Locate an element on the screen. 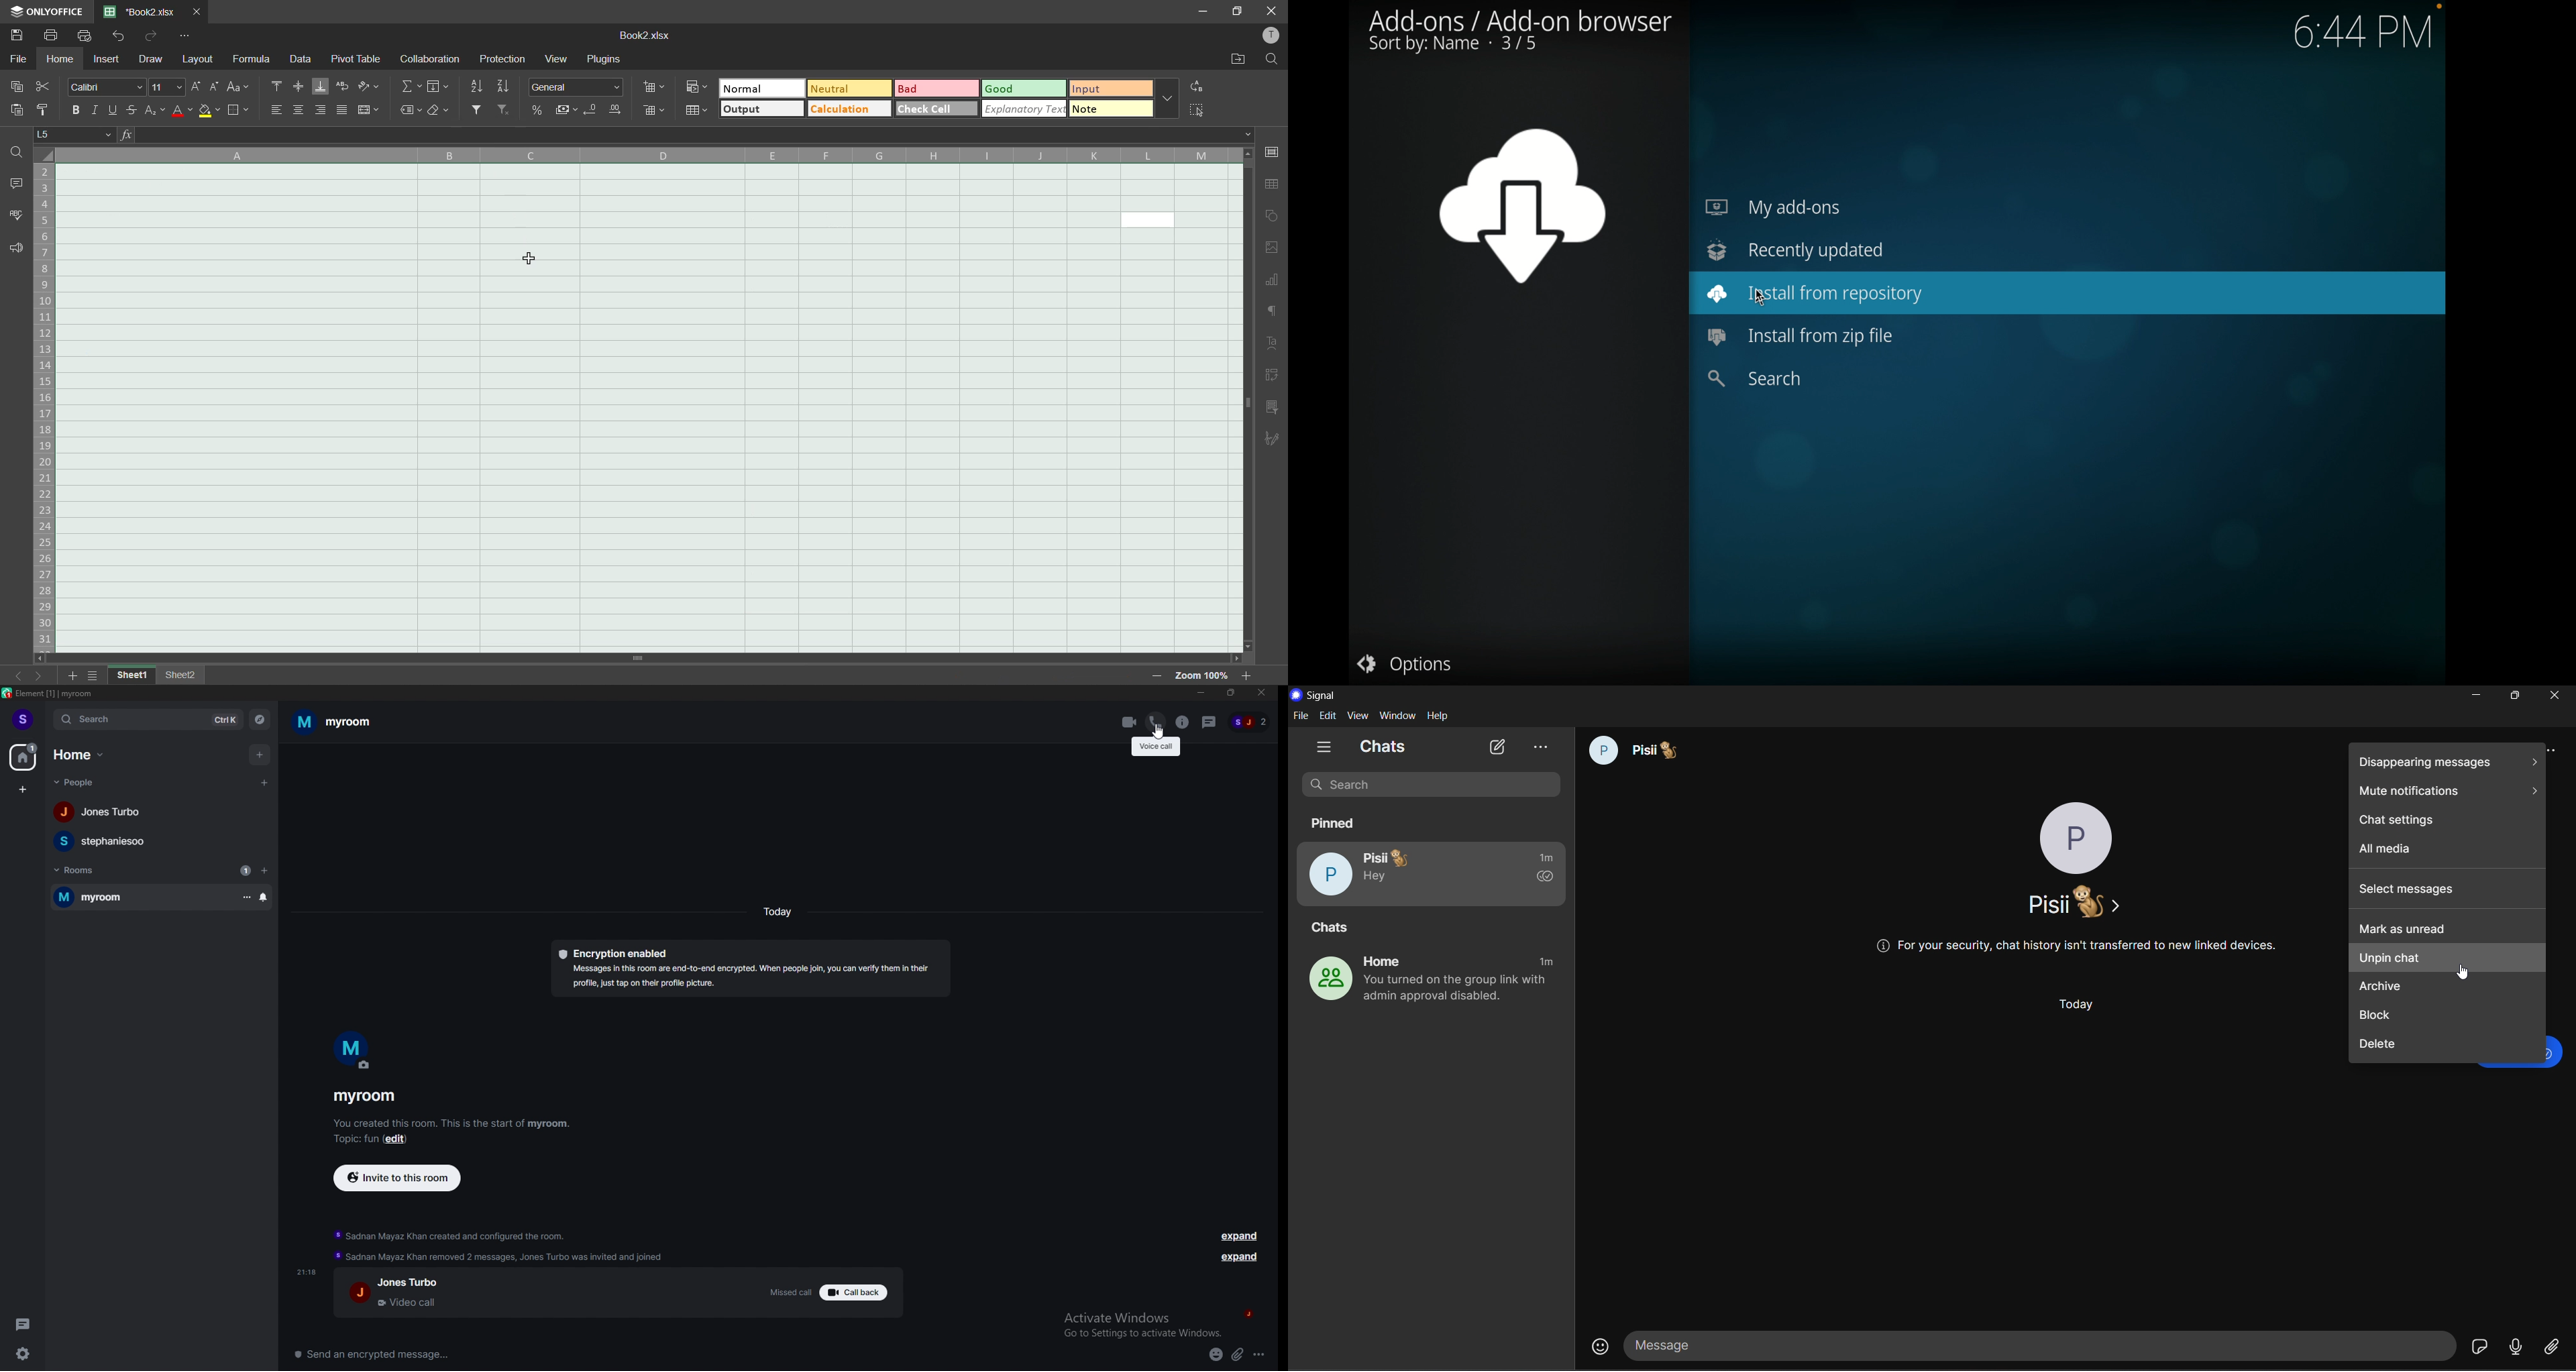  room photo is located at coordinates (351, 1052).